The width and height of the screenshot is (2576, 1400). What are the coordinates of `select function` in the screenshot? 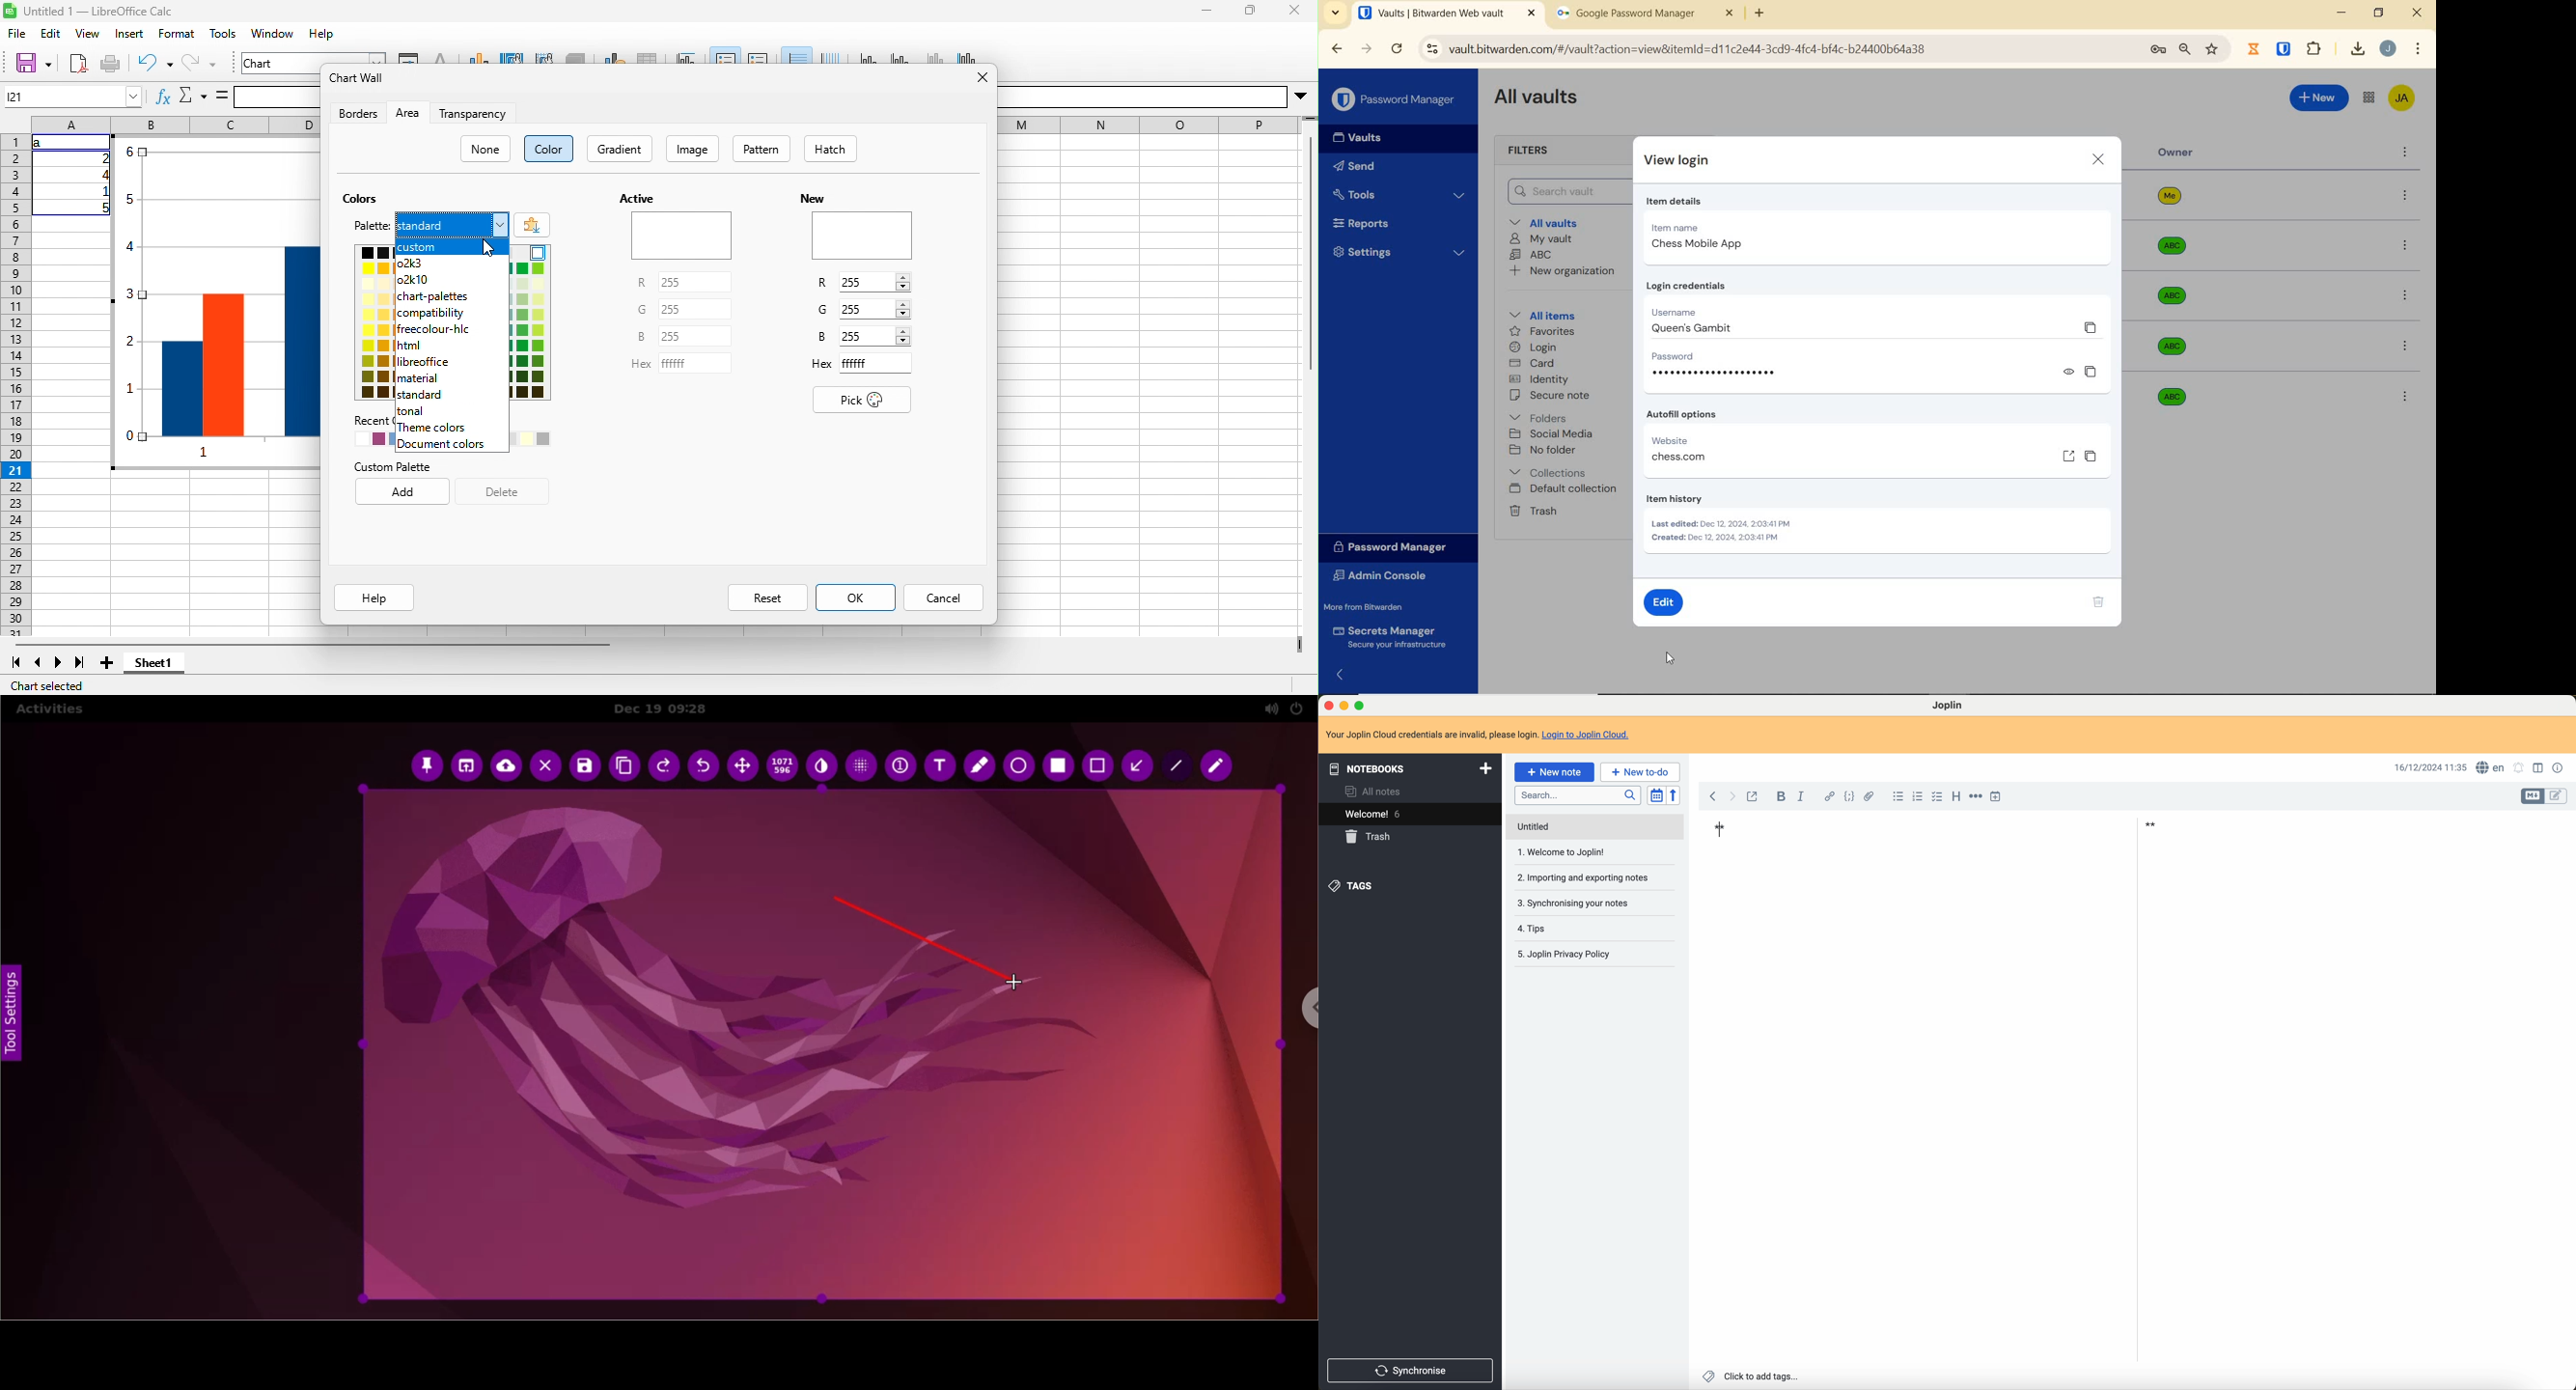 It's located at (192, 96).